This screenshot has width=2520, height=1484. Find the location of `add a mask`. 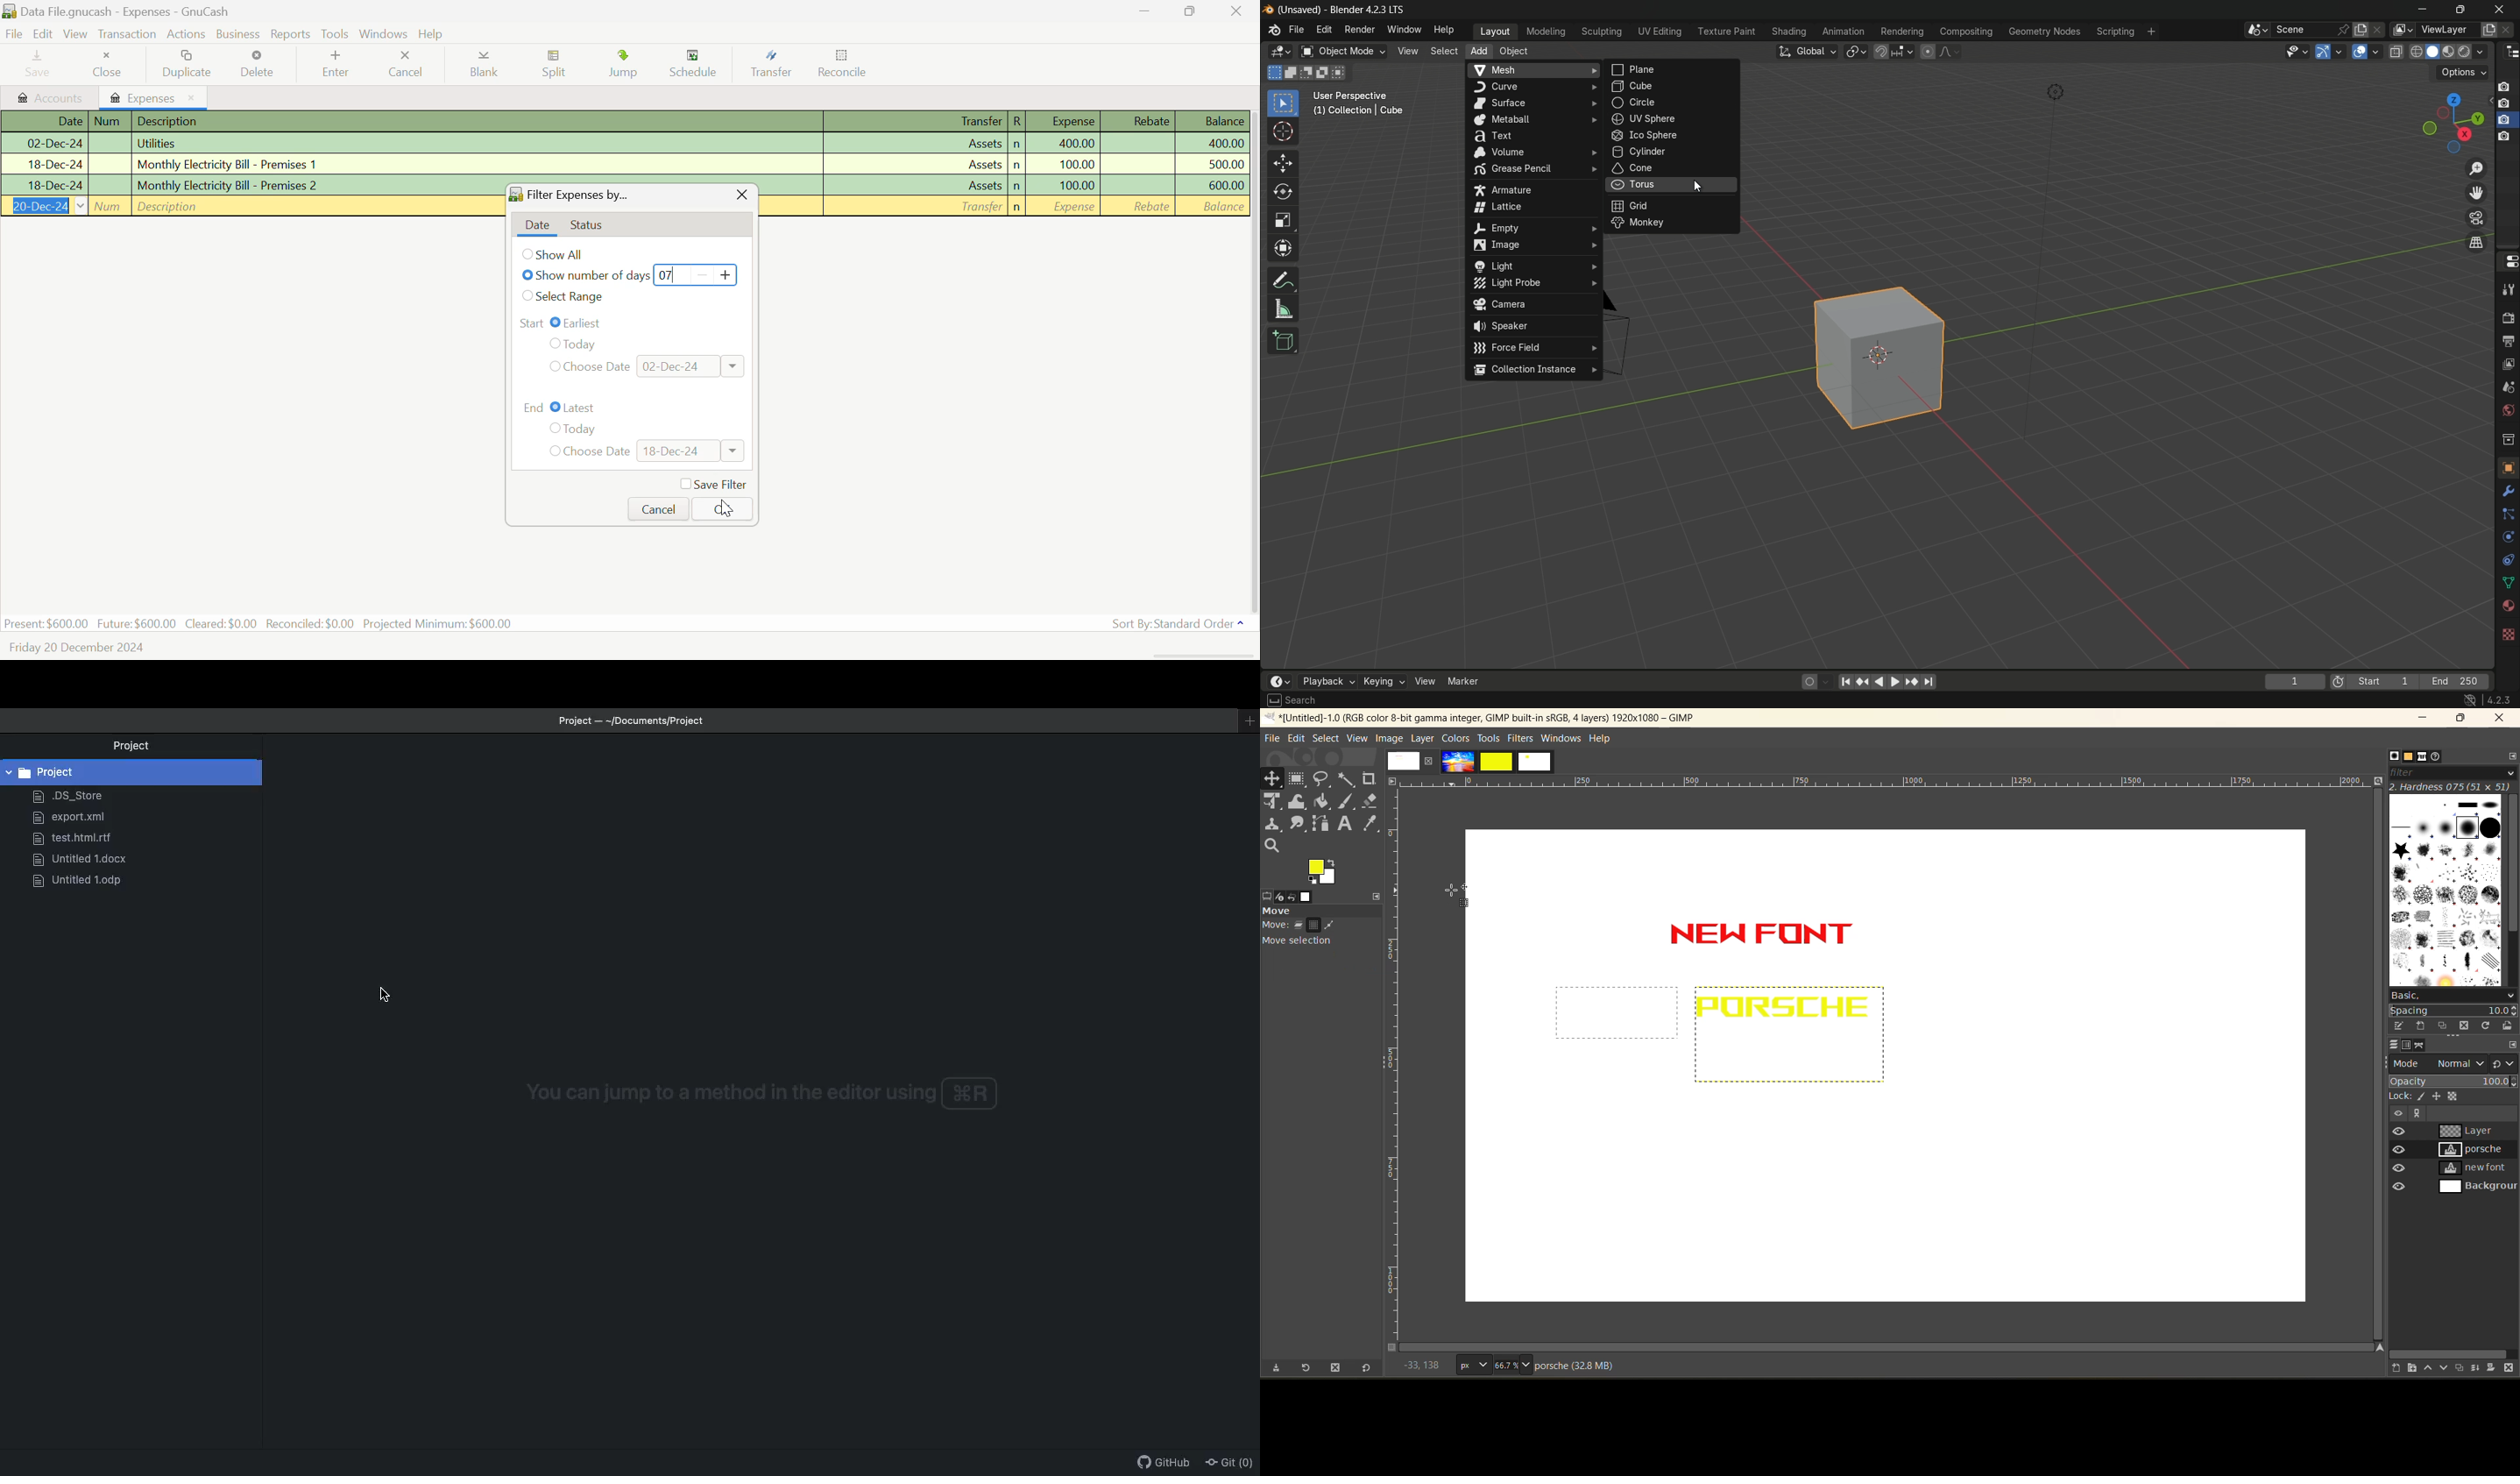

add a mask is located at coordinates (2495, 1367).